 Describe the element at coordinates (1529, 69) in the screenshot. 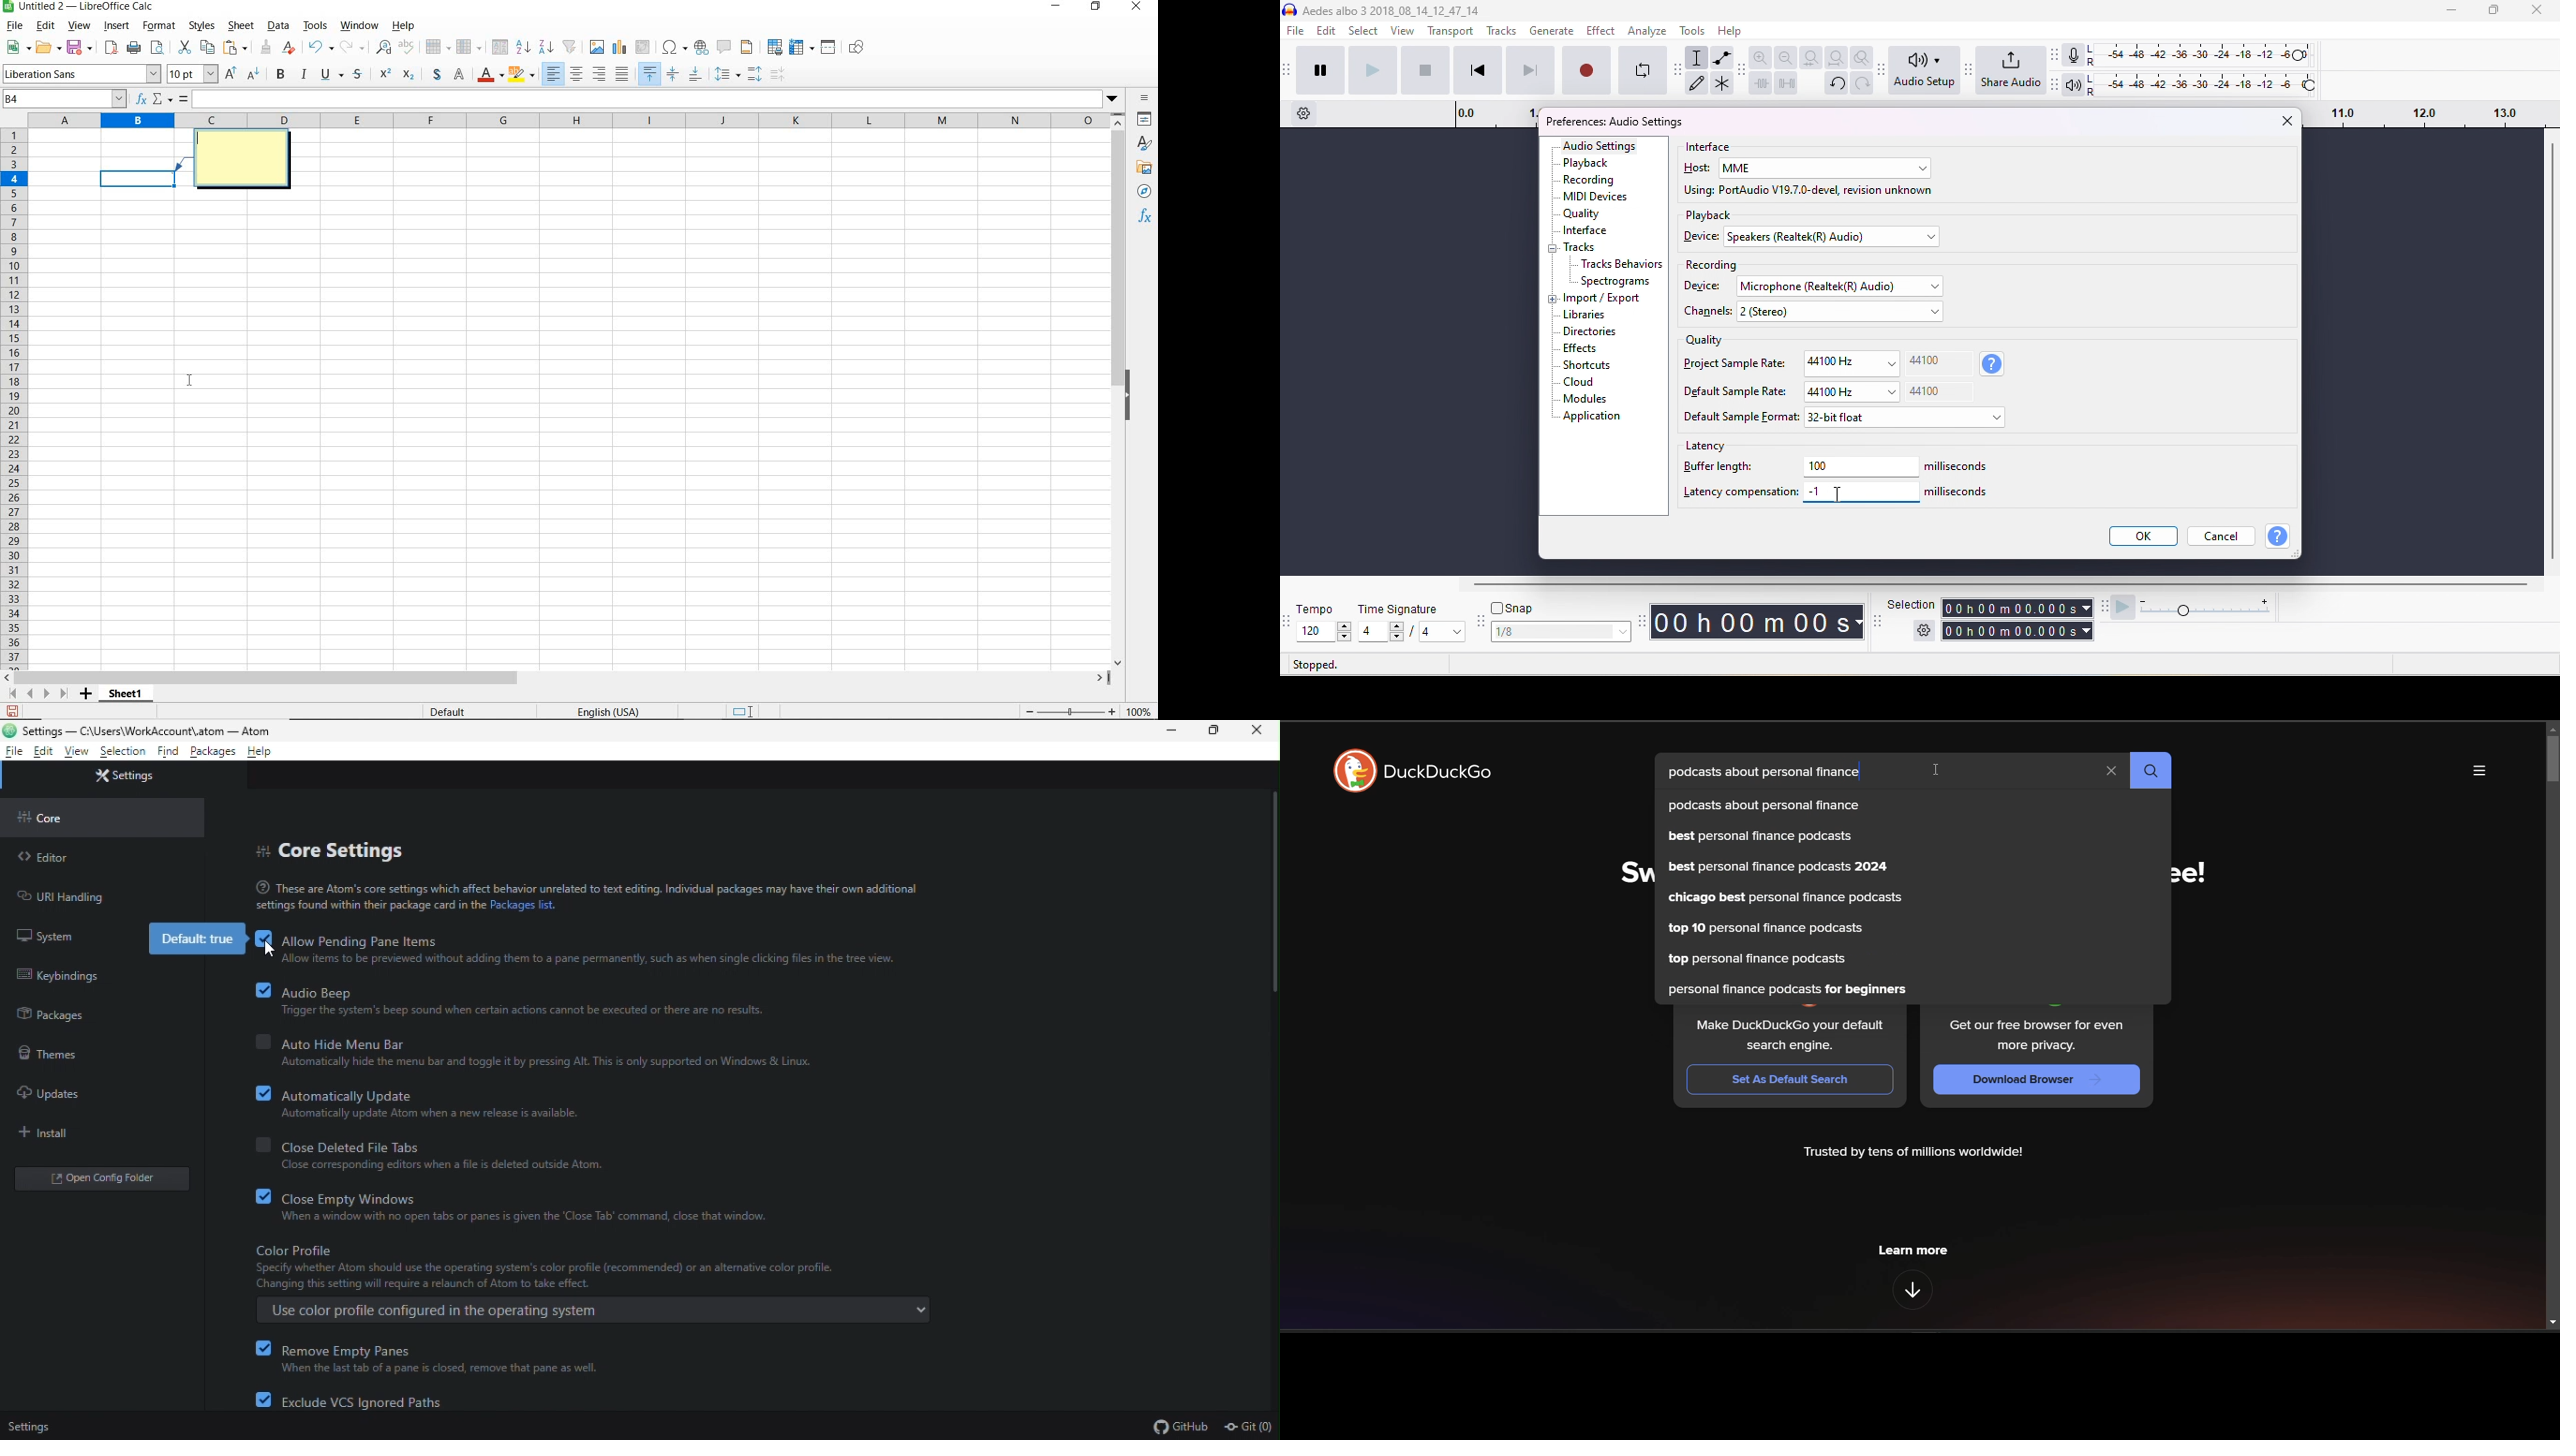

I see `skip to end` at that location.